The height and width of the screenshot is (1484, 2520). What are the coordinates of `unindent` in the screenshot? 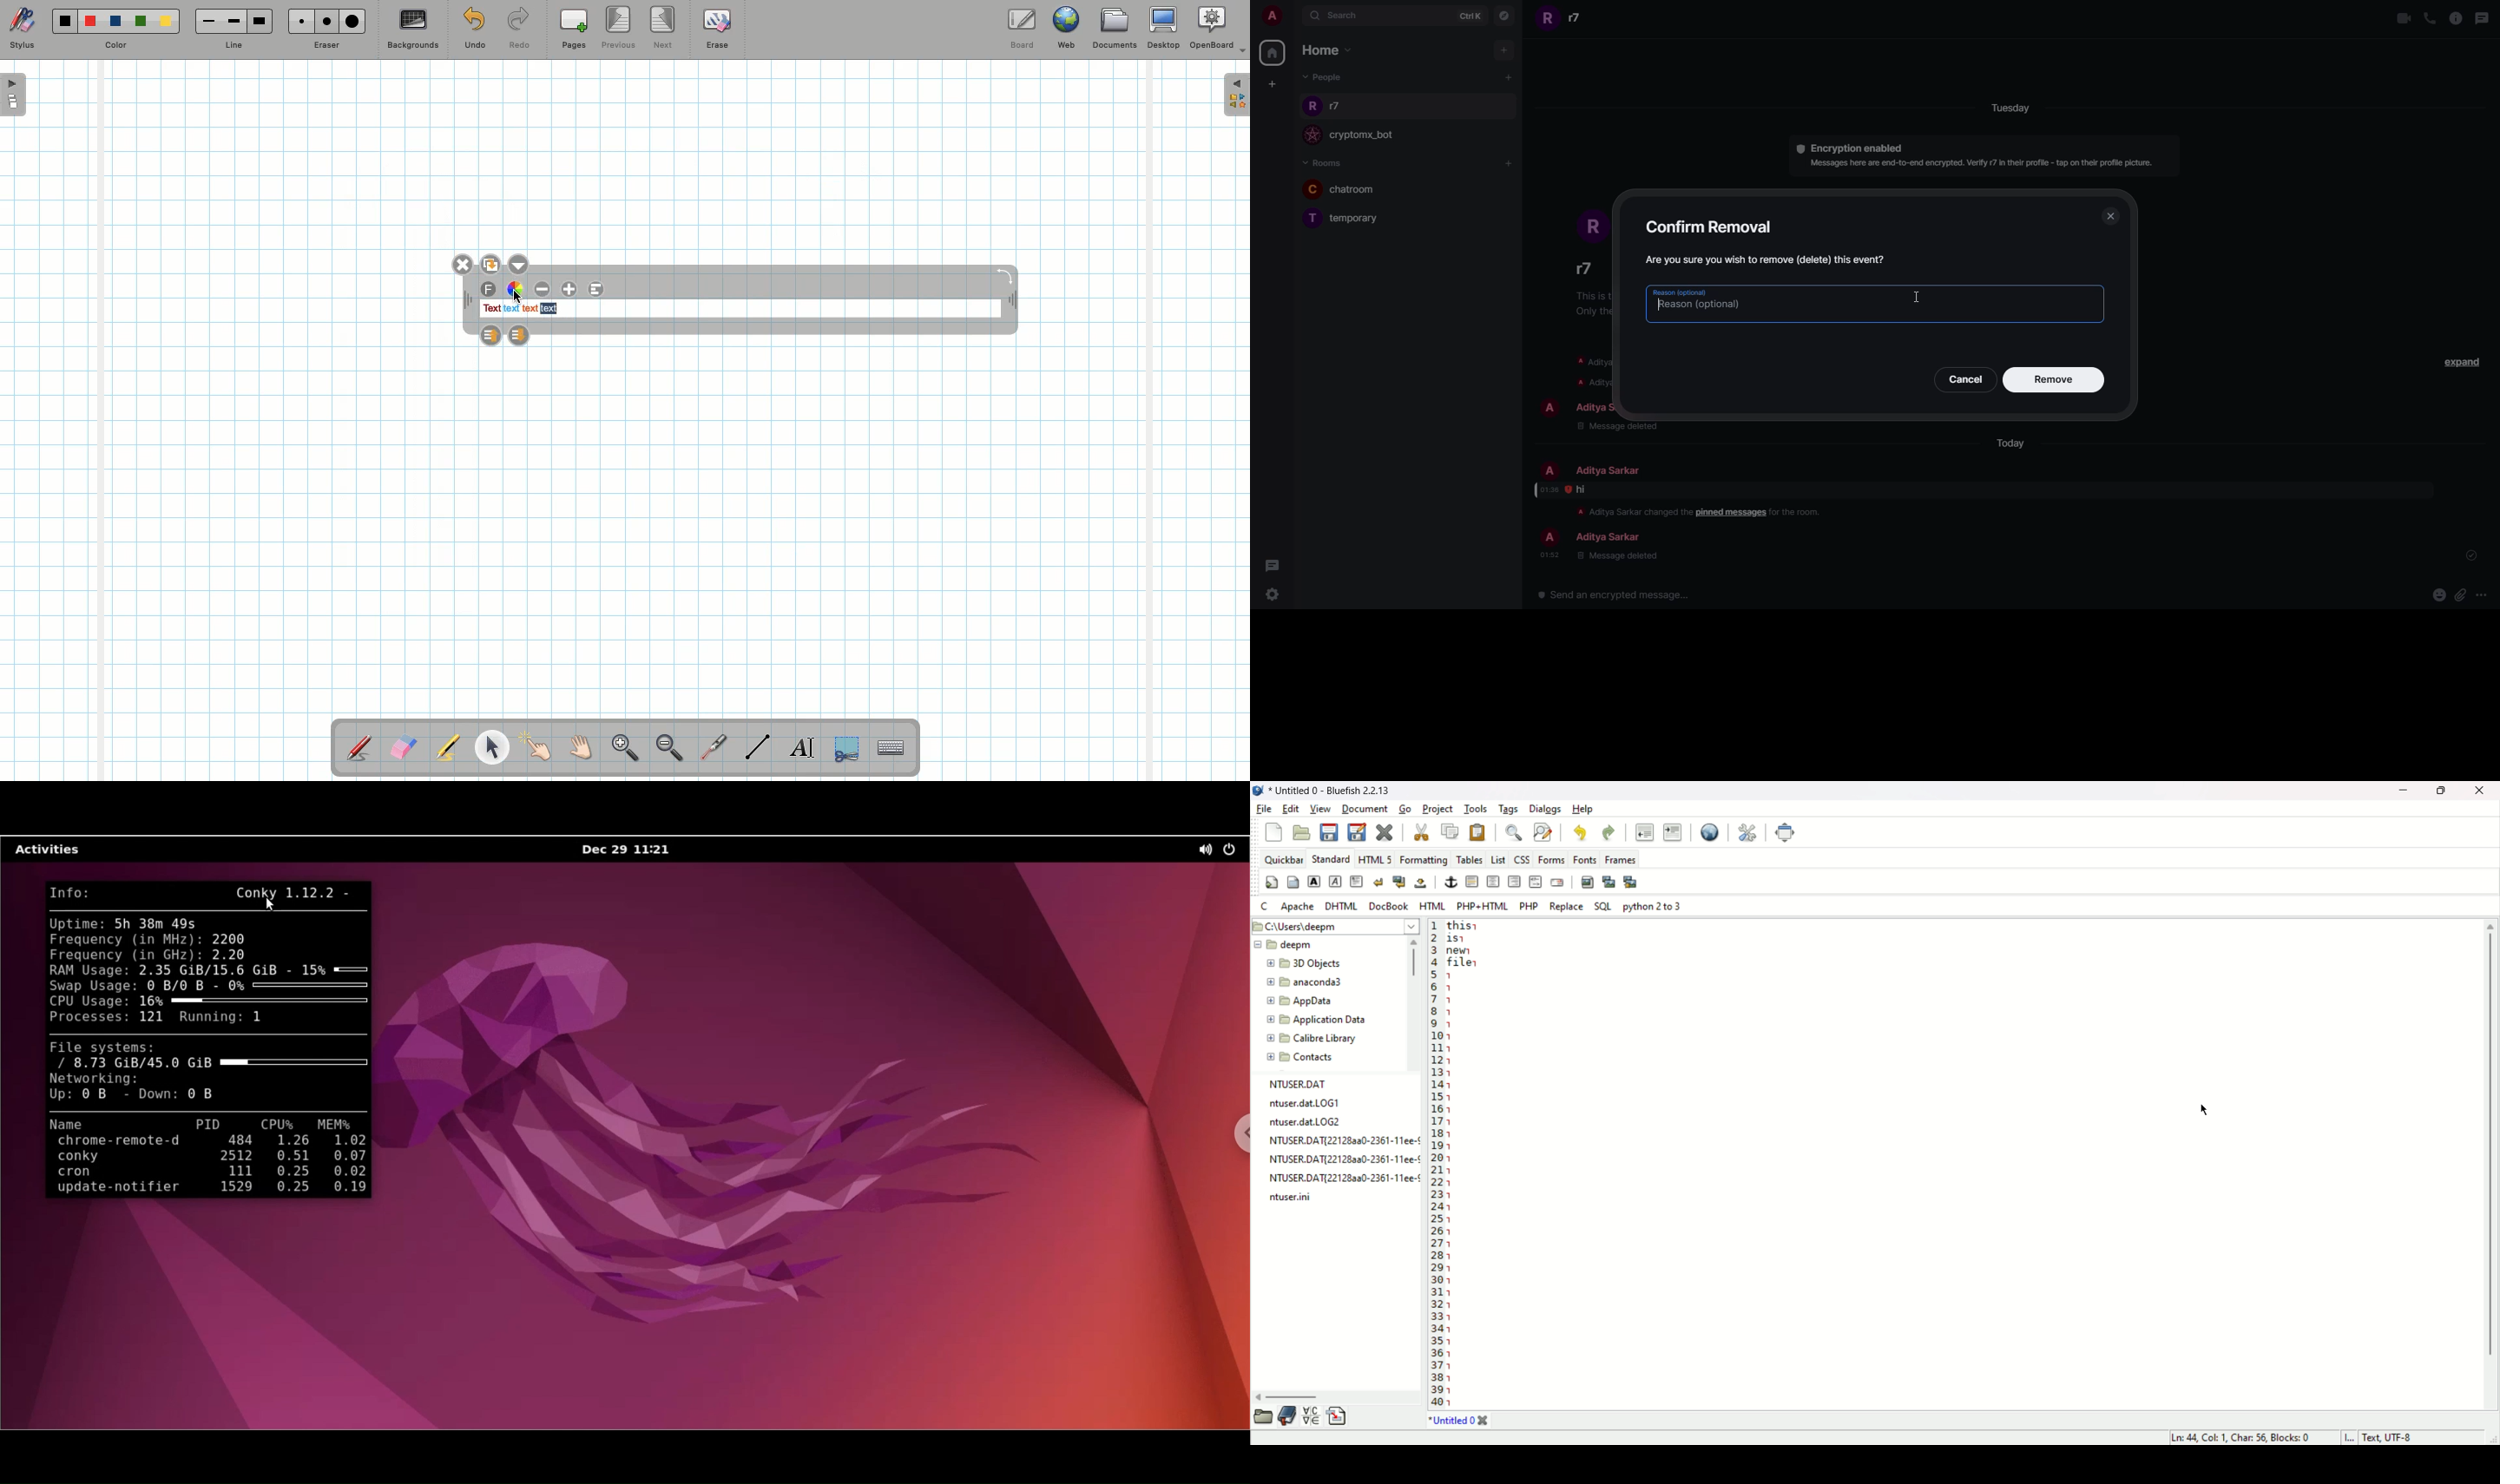 It's located at (1644, 832).